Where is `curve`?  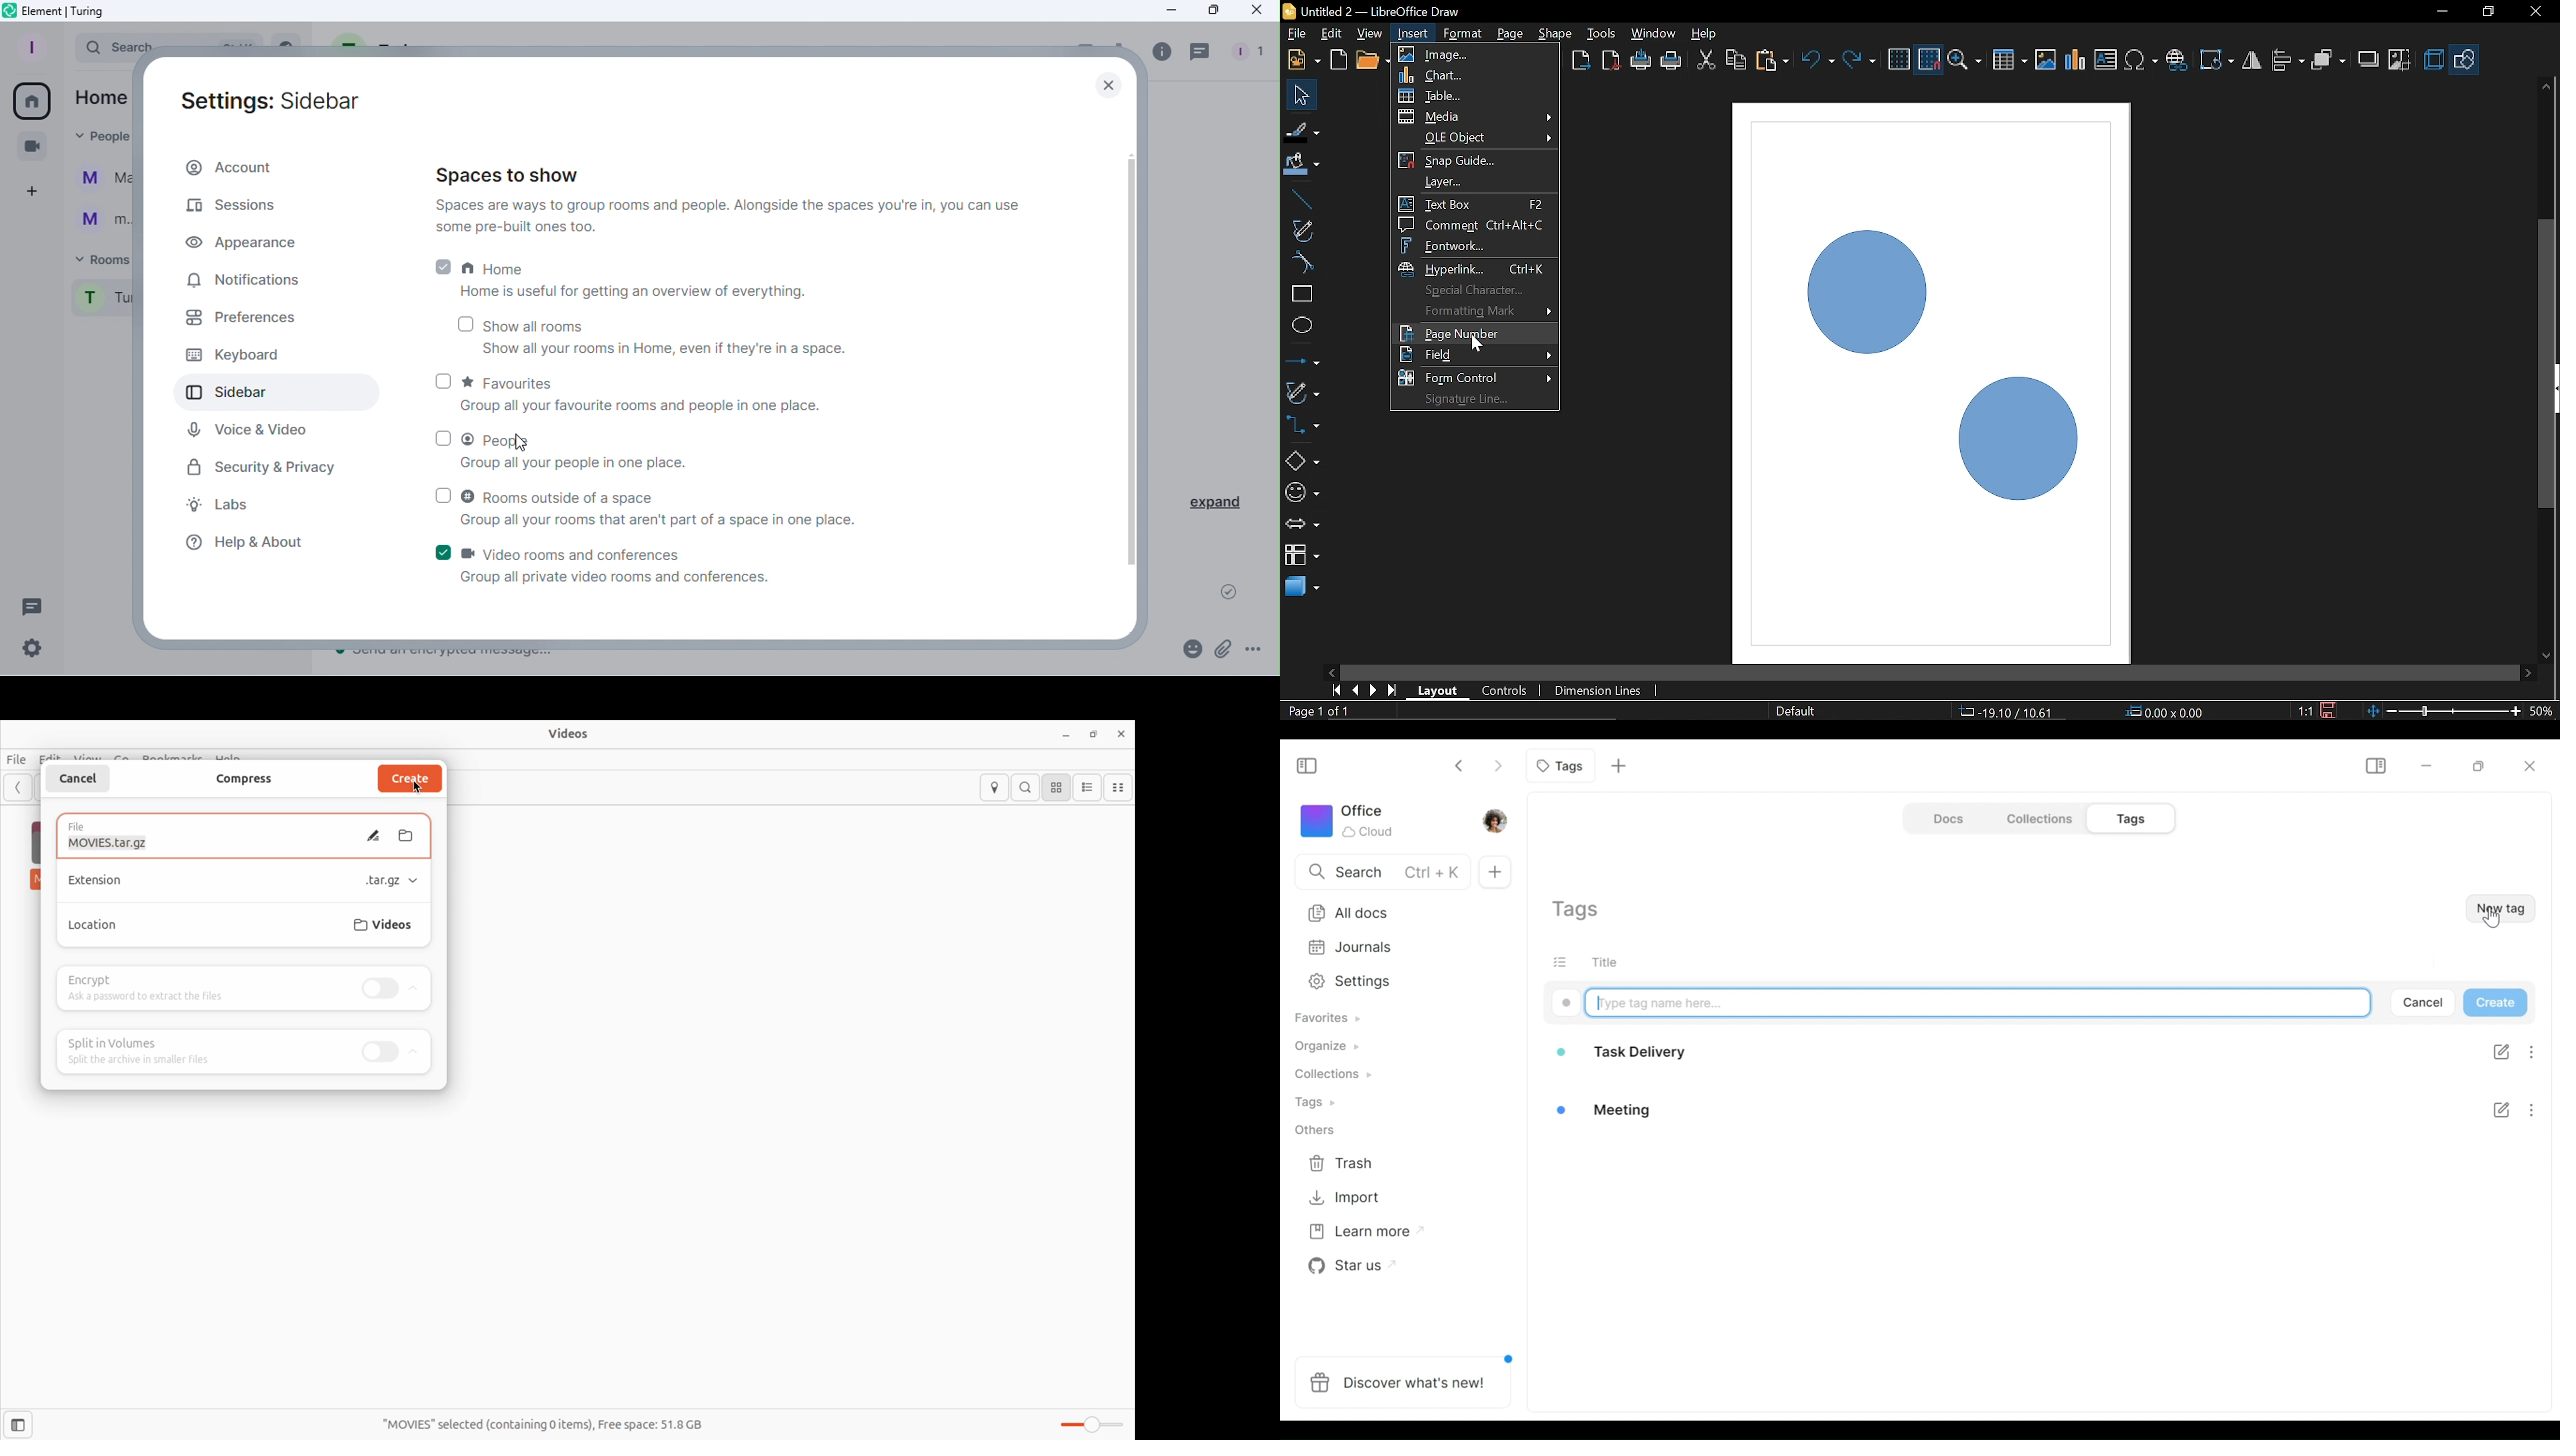 curve is located at coordinates (1300, 262).